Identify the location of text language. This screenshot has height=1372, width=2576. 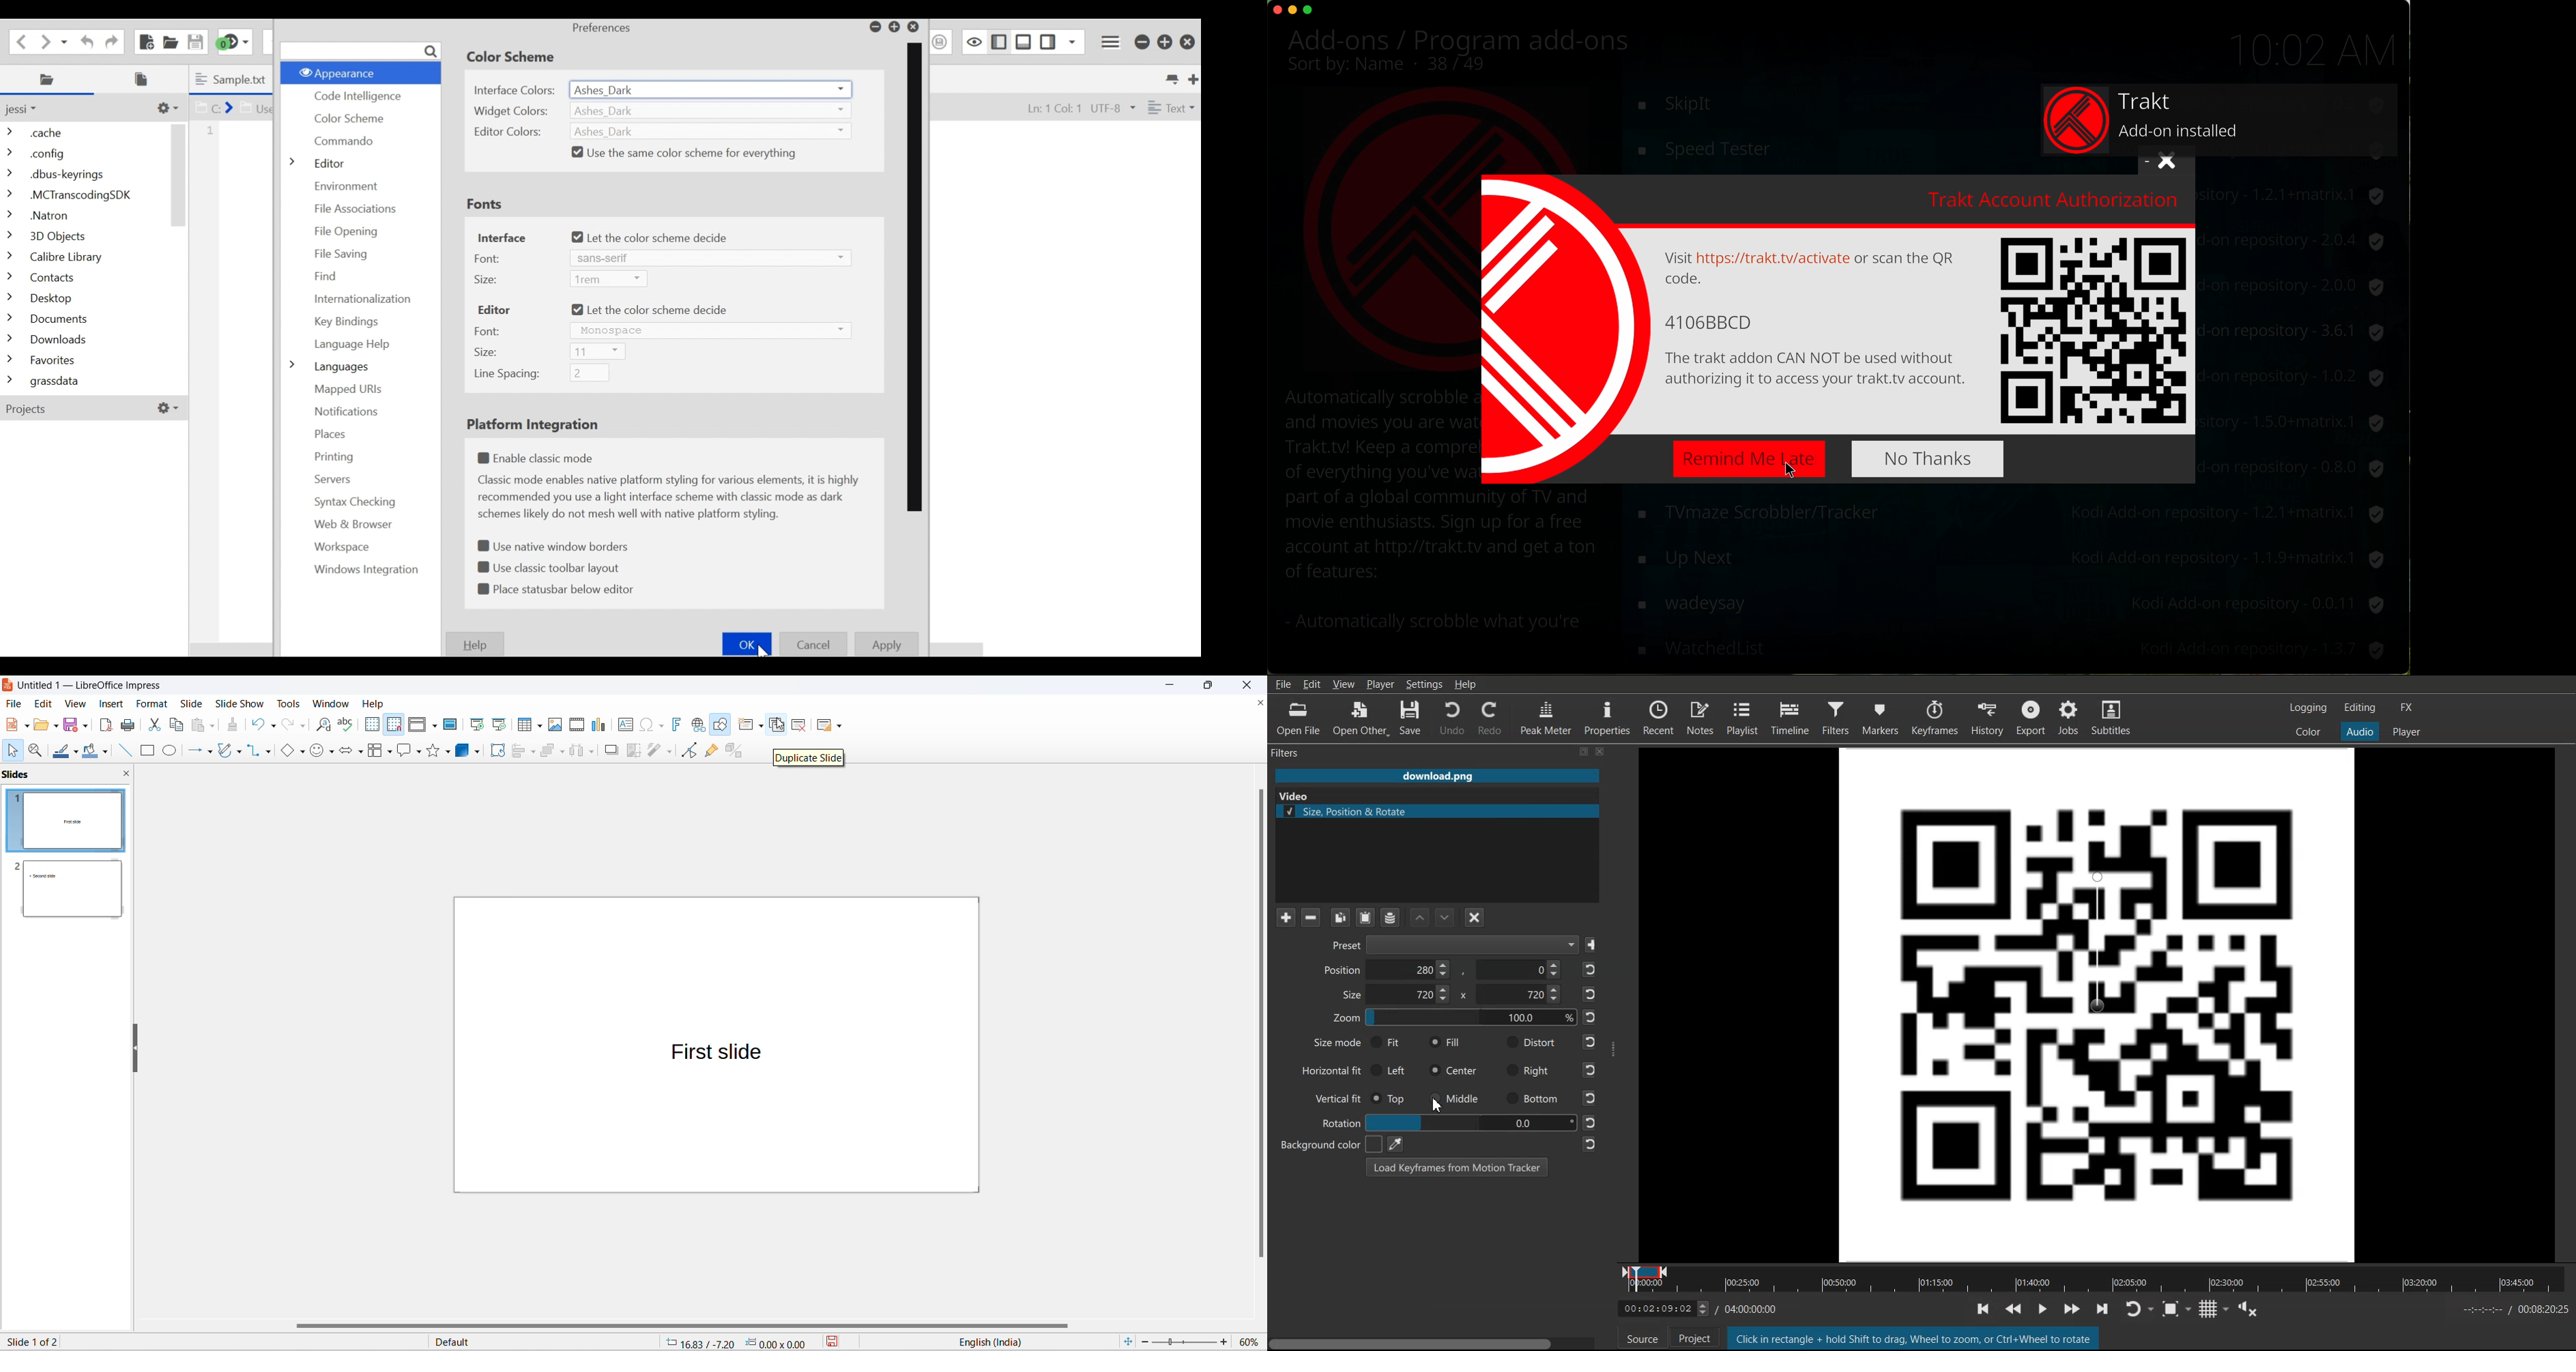
(980, 1342).